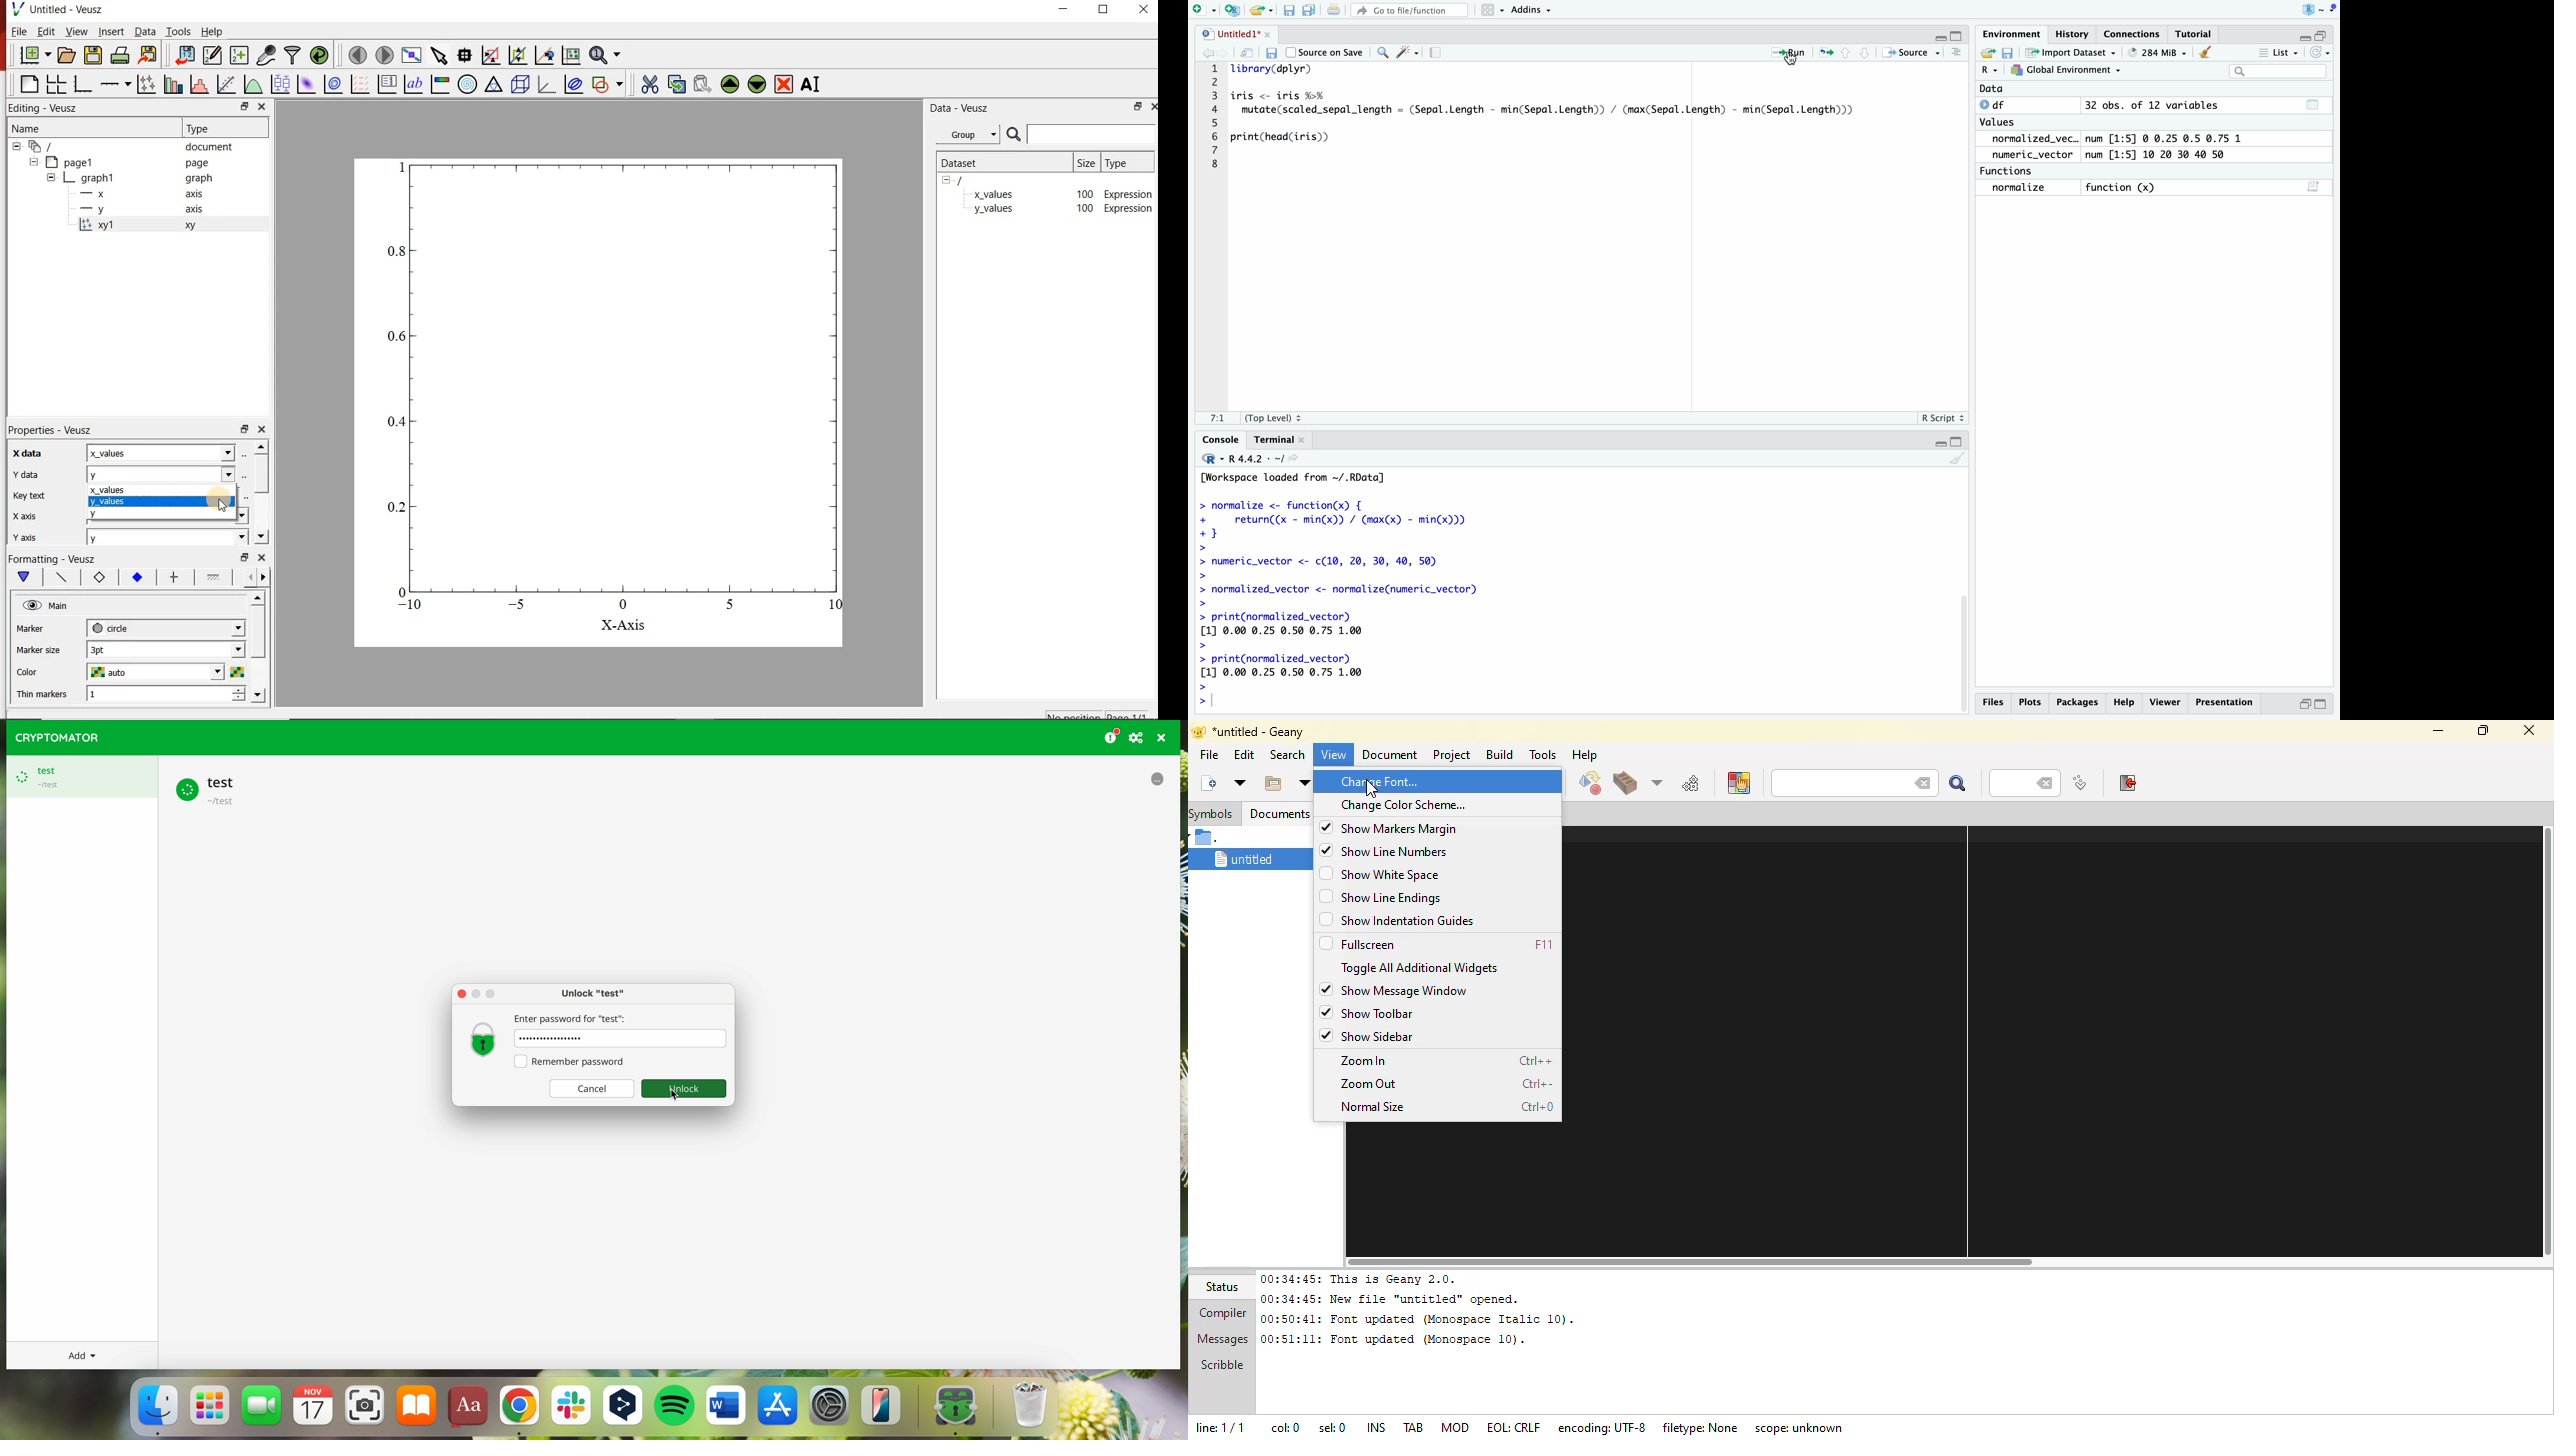 The image size is (2576, 1456). Describe the element at coordinates (44, 108) in the screenshot. I see `Editing - Veusz` at that location.